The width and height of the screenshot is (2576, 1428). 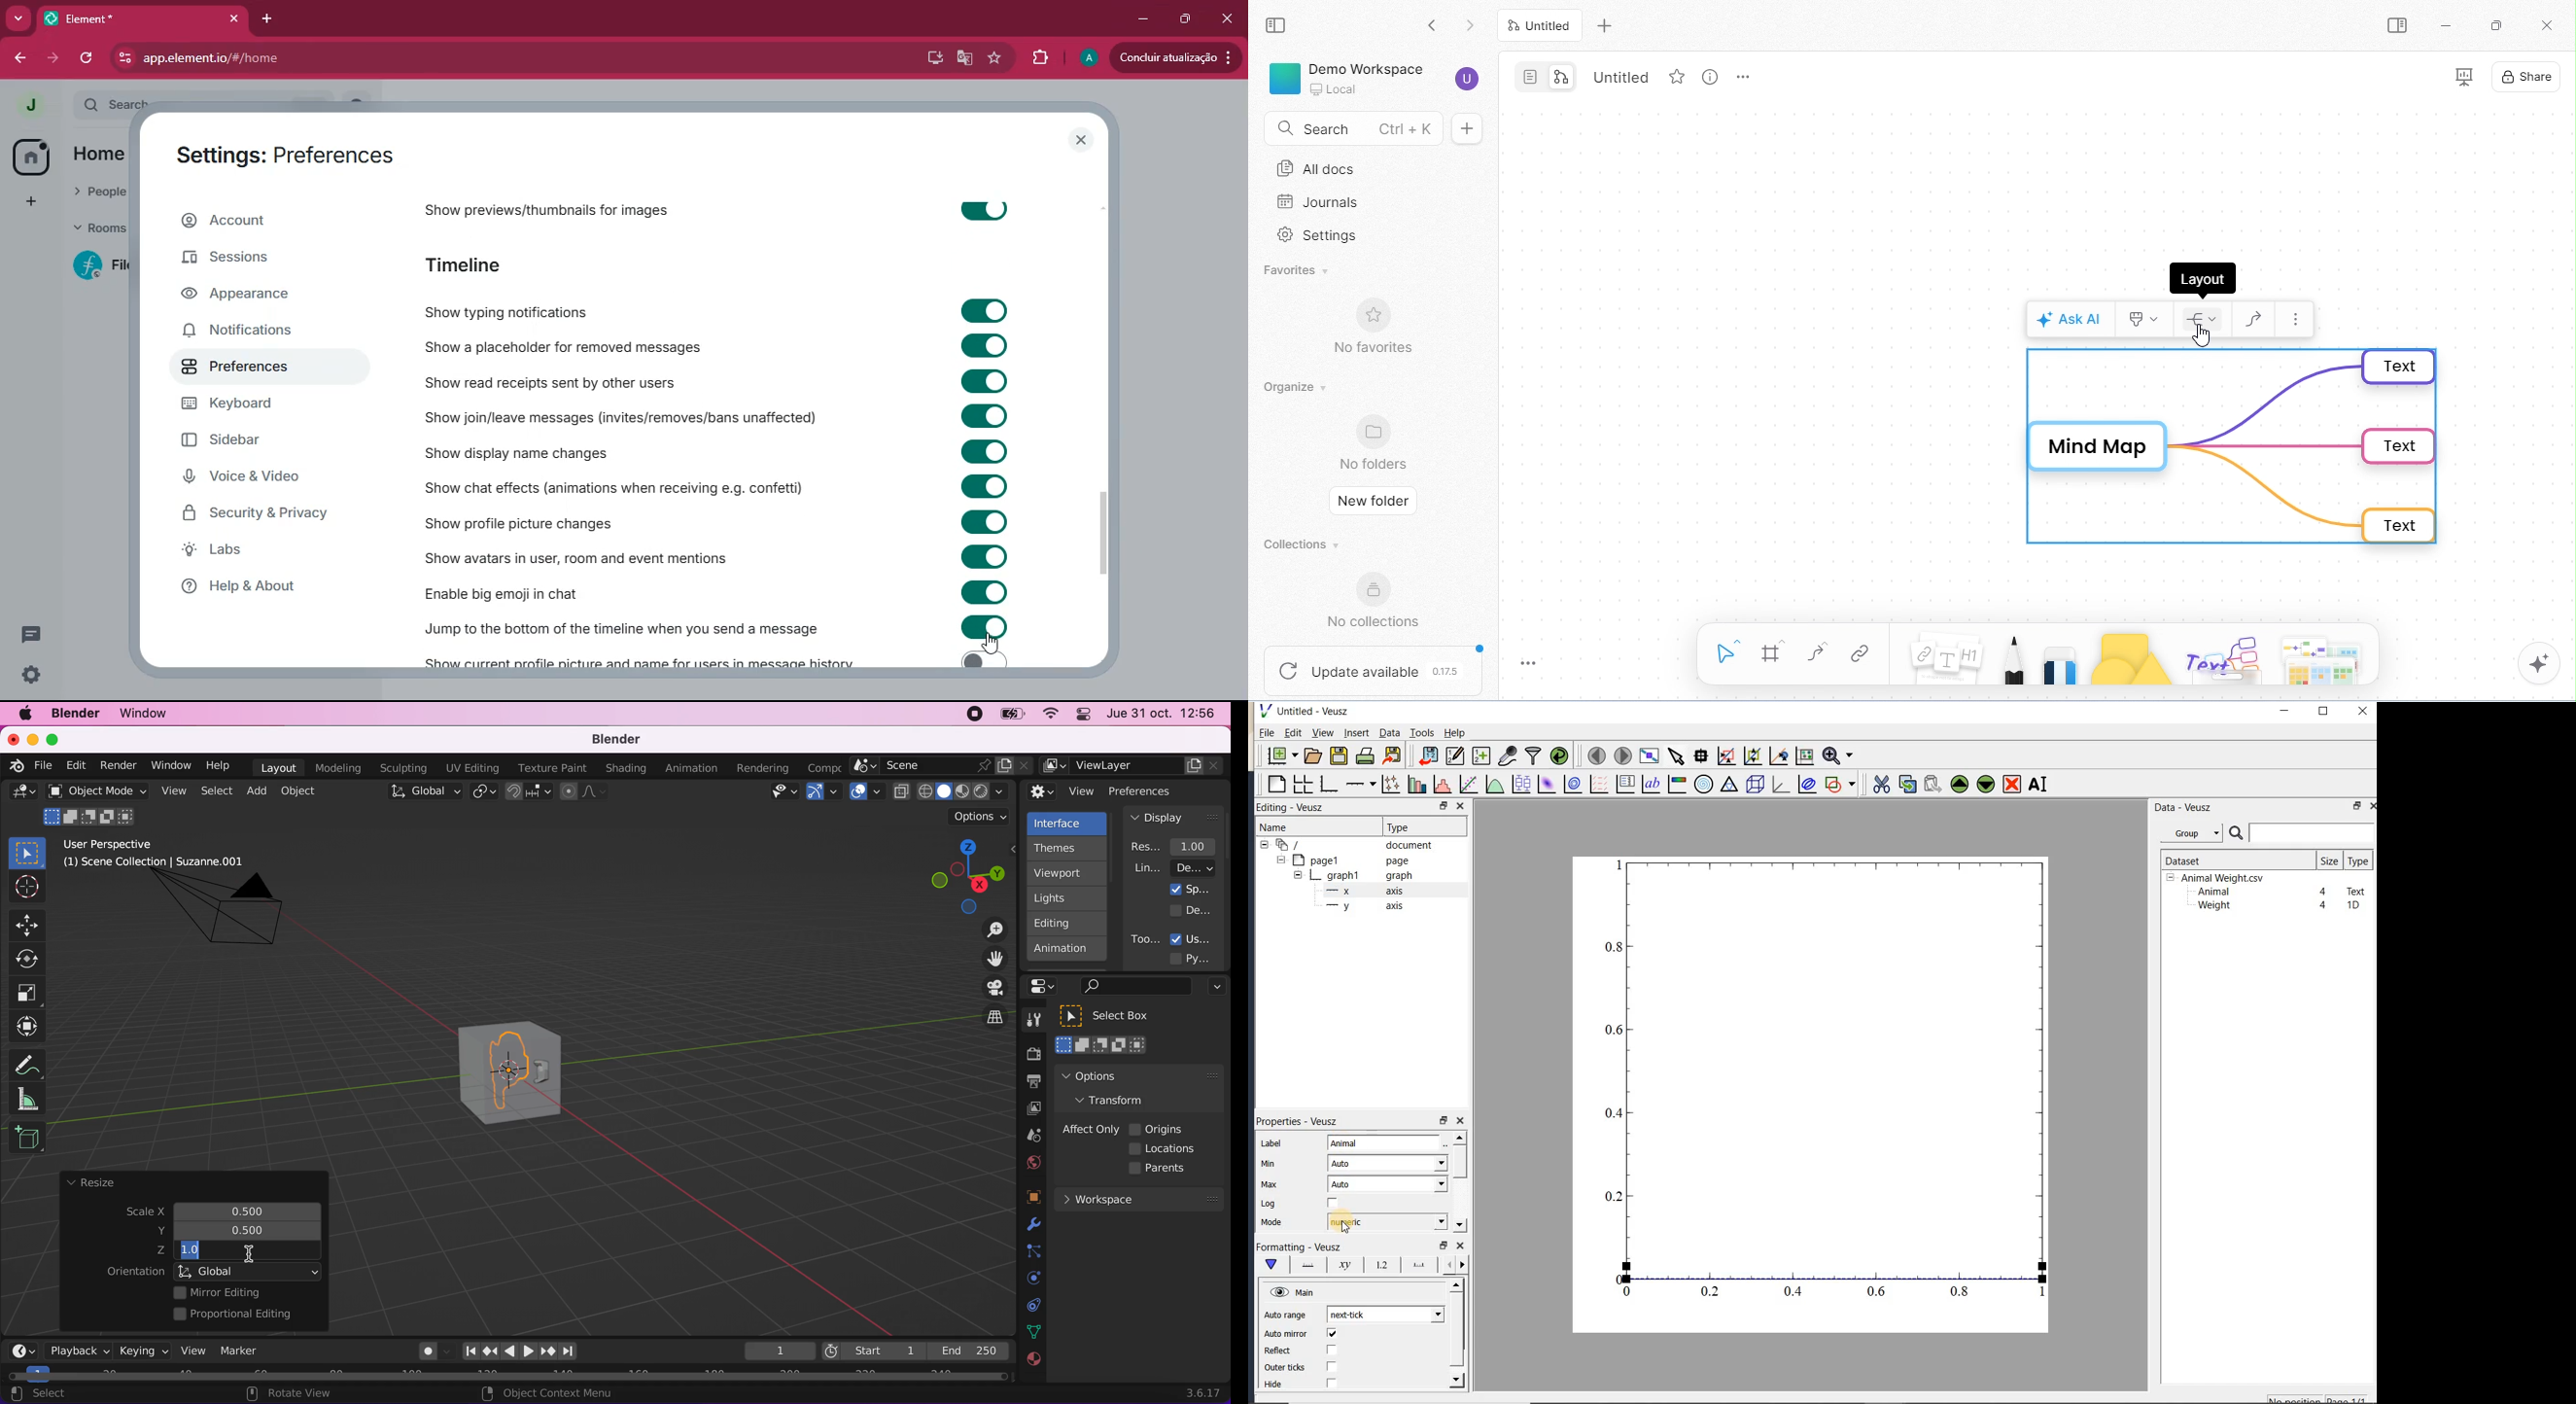 What do you see at coordinates (821, 767) in the screenshot?
I see `active workspace` at bounding box center [821, 767].